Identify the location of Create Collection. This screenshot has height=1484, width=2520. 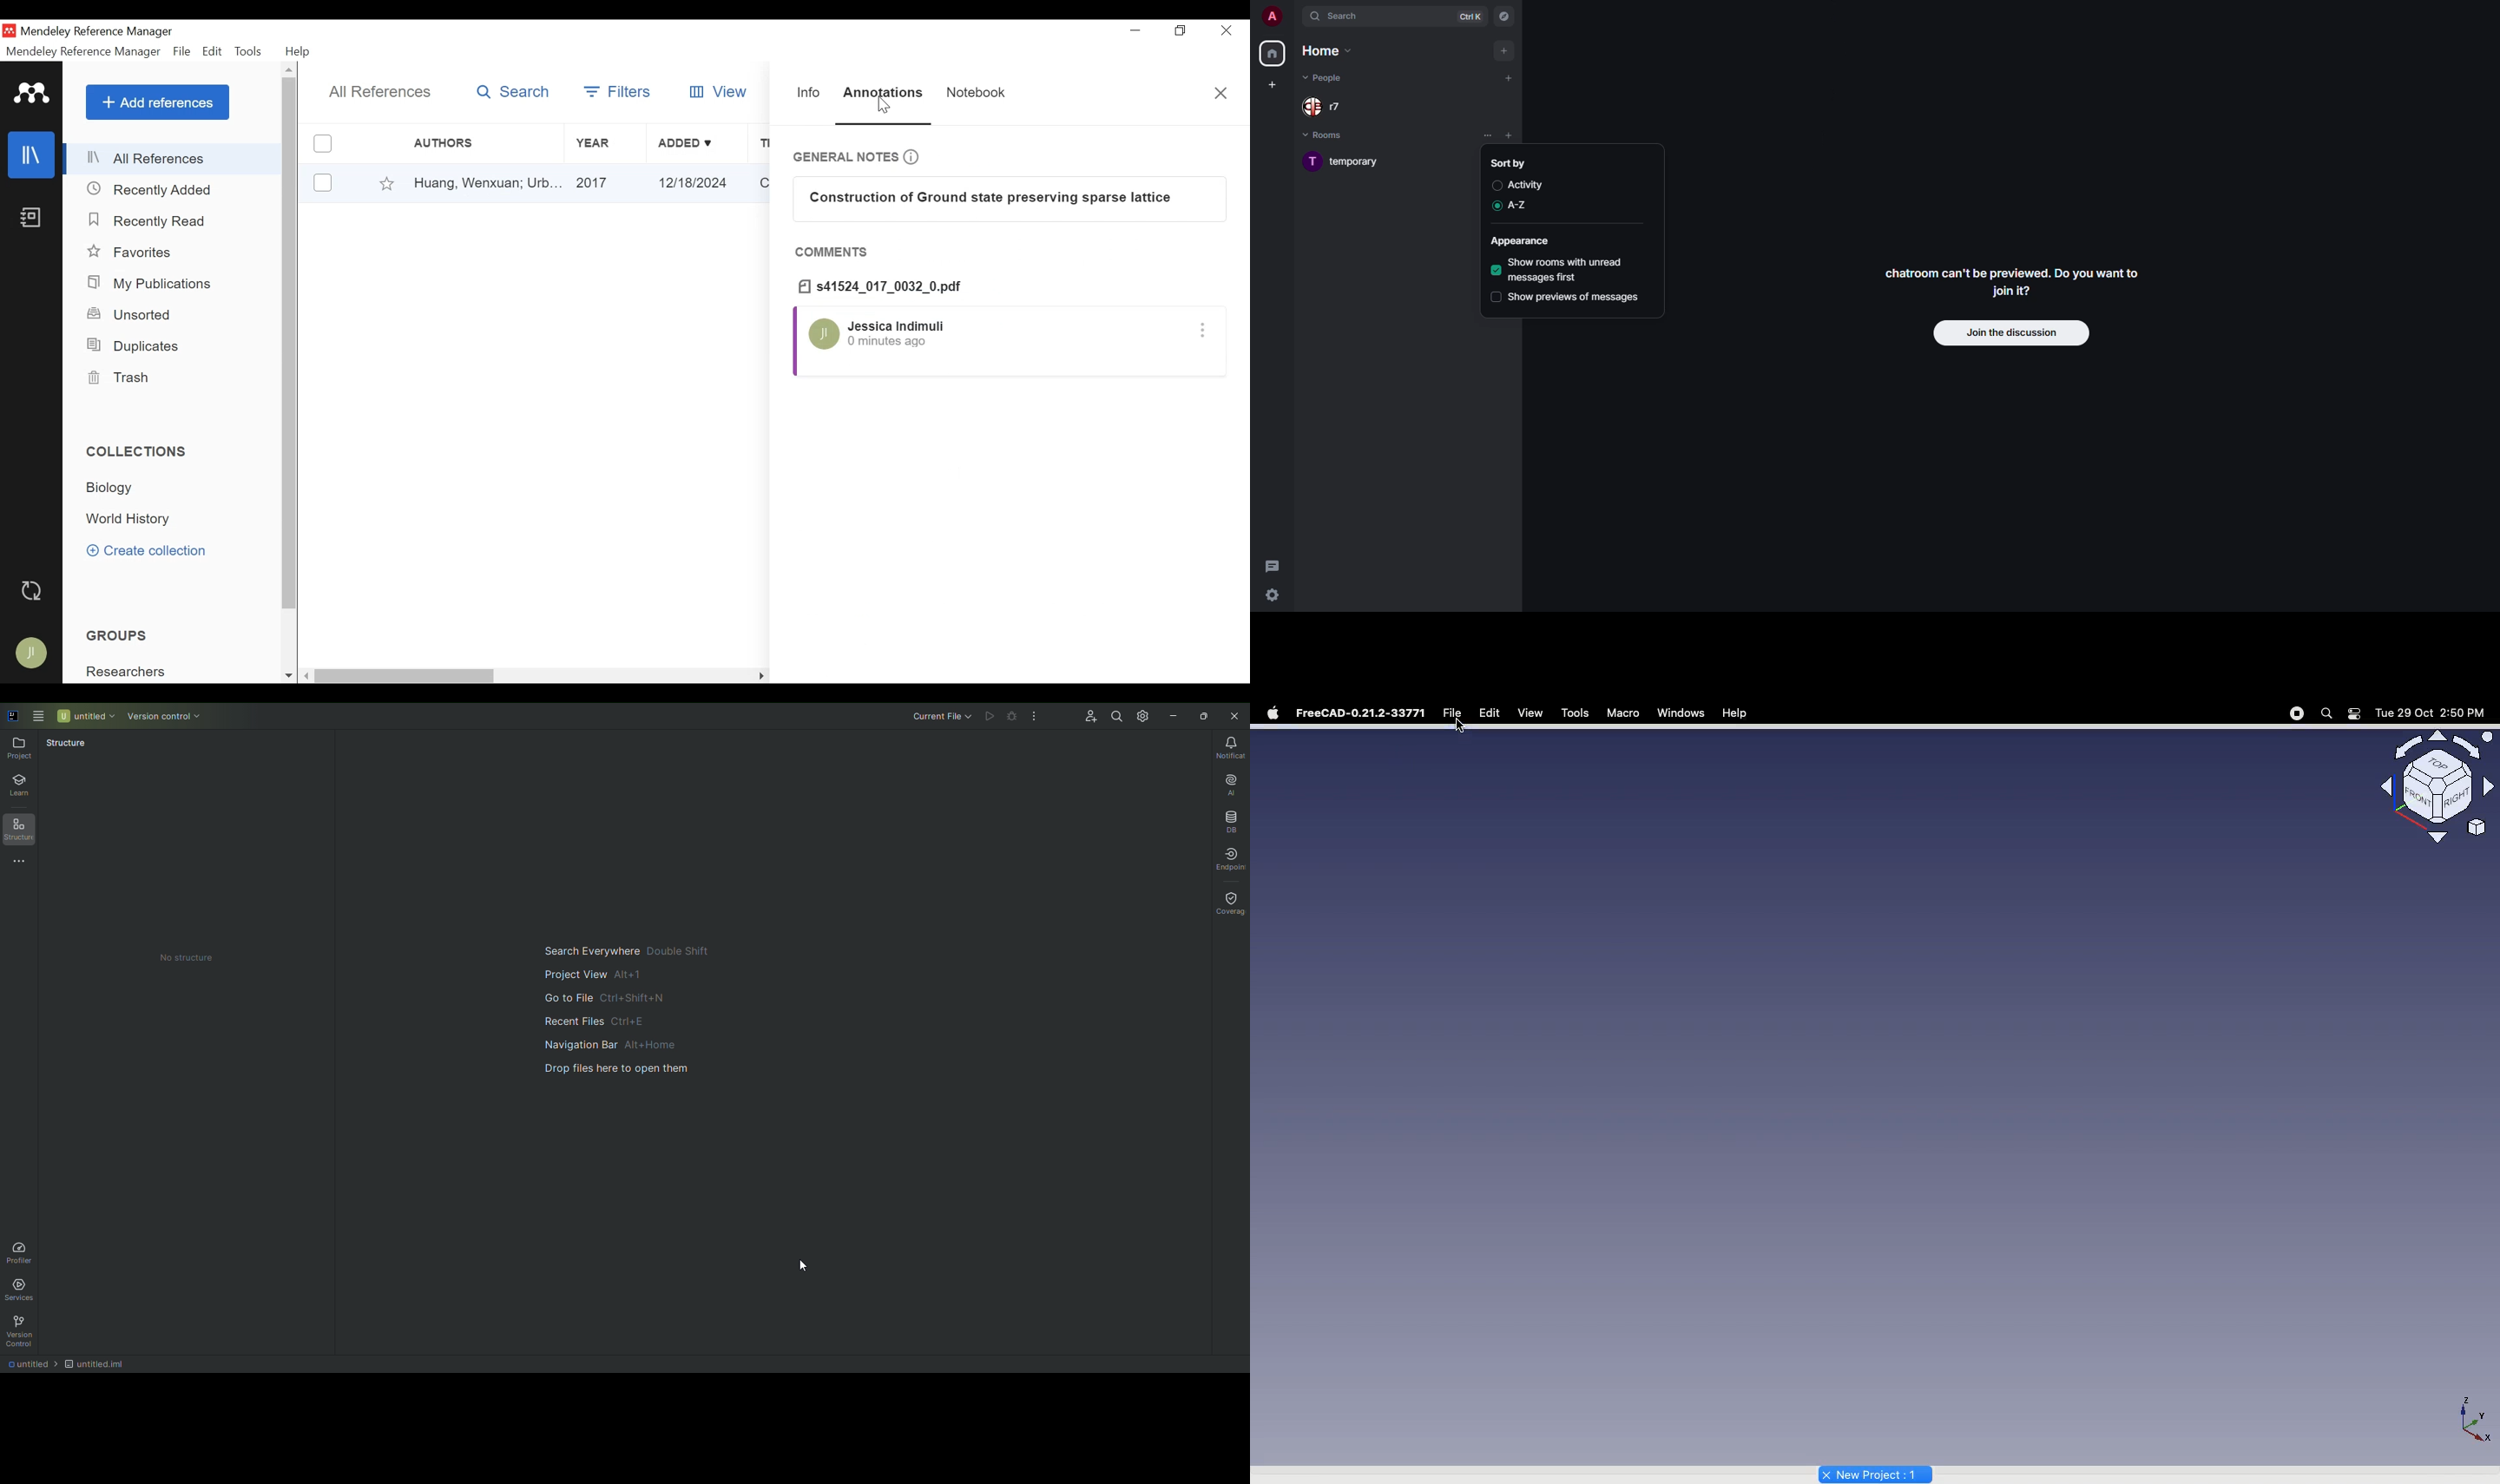
(151, 551).